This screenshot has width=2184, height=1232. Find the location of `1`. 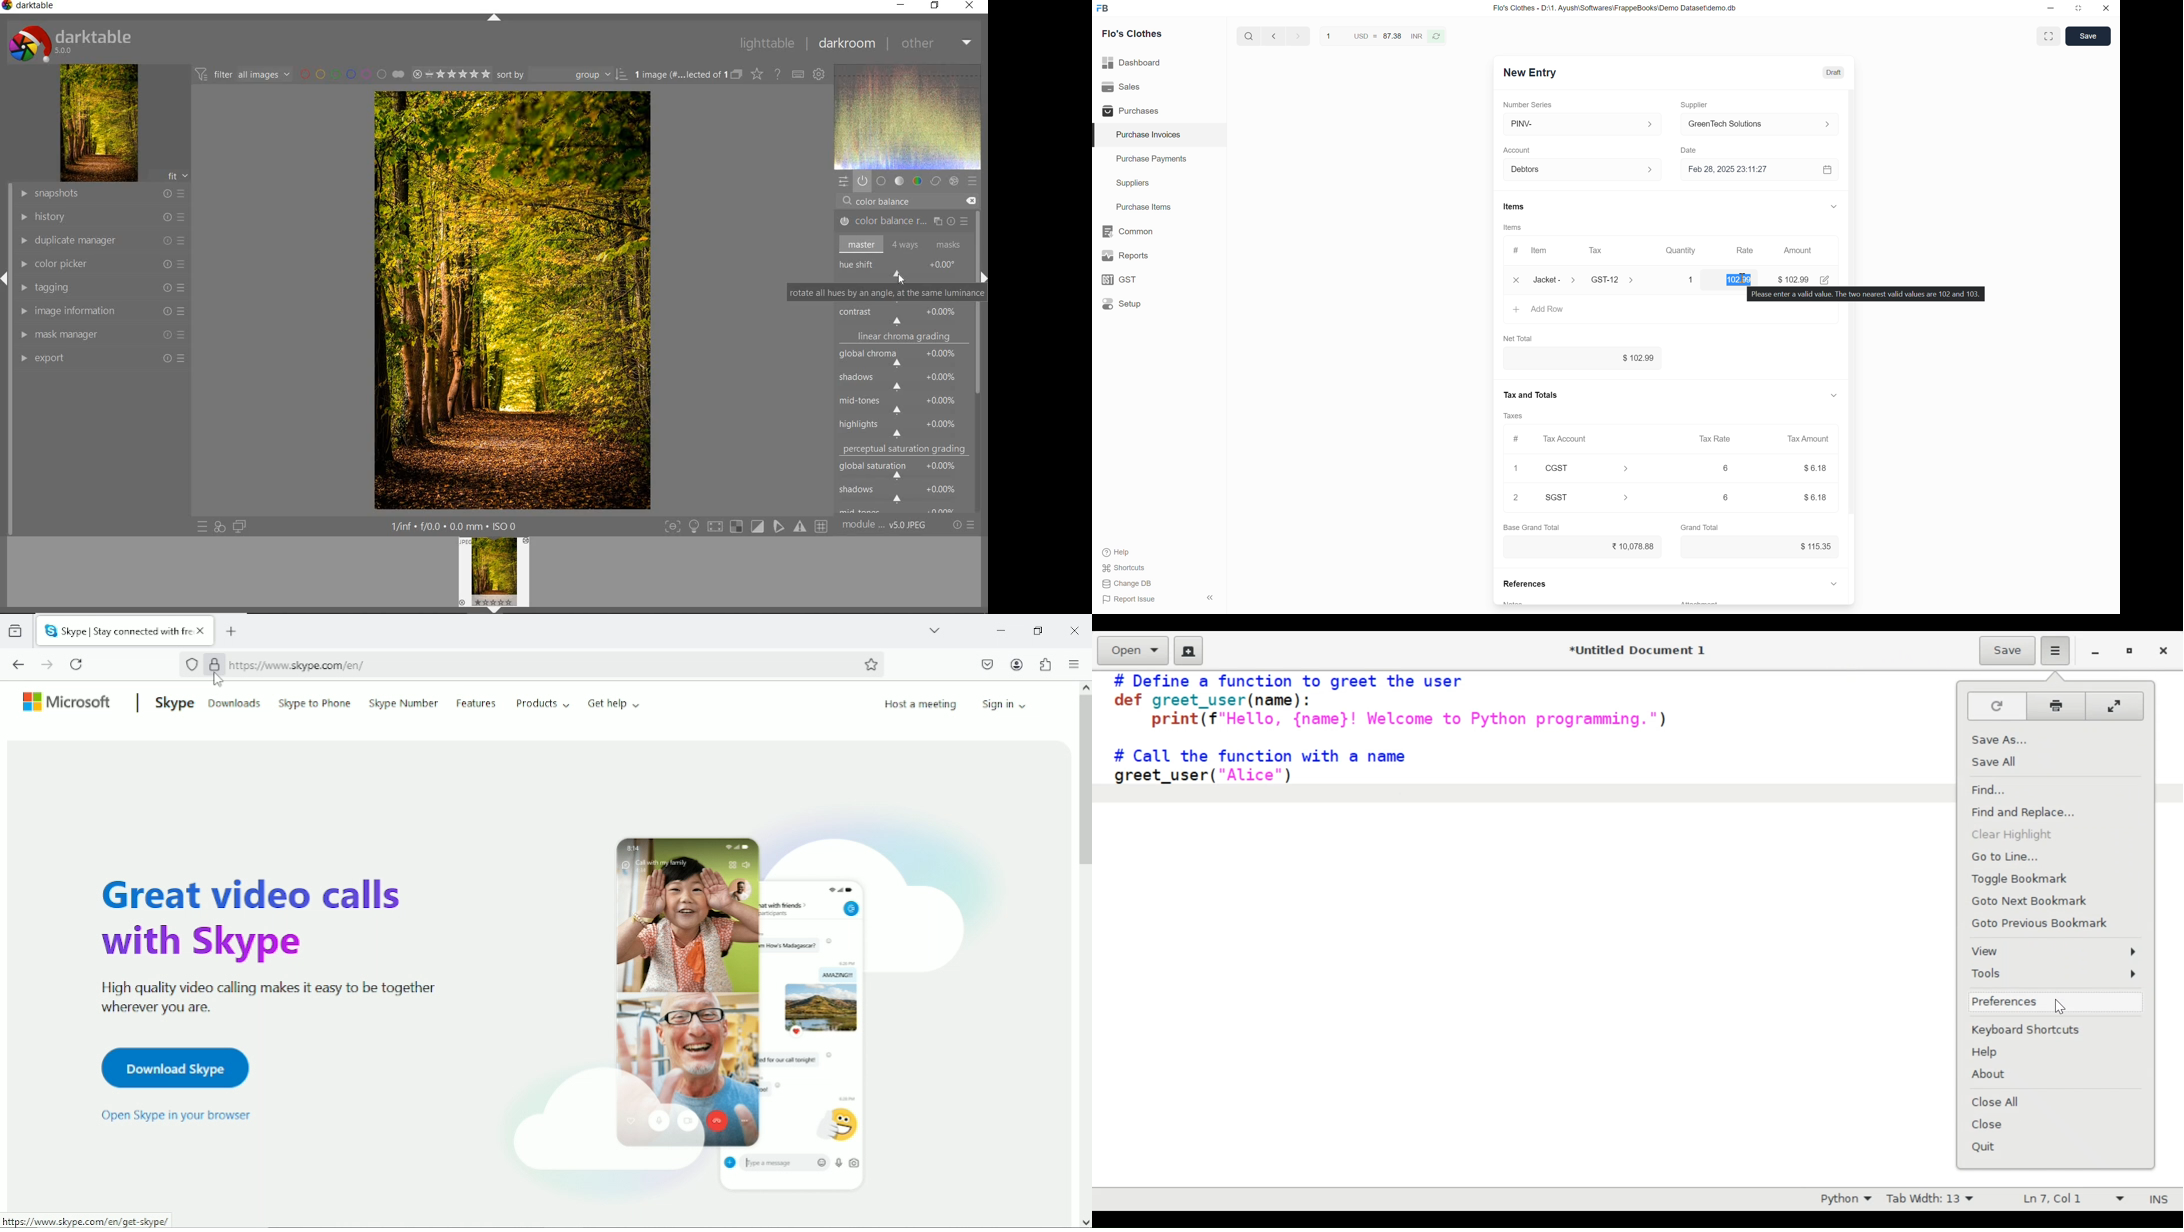

1 is located at coordinates (1684, 280).